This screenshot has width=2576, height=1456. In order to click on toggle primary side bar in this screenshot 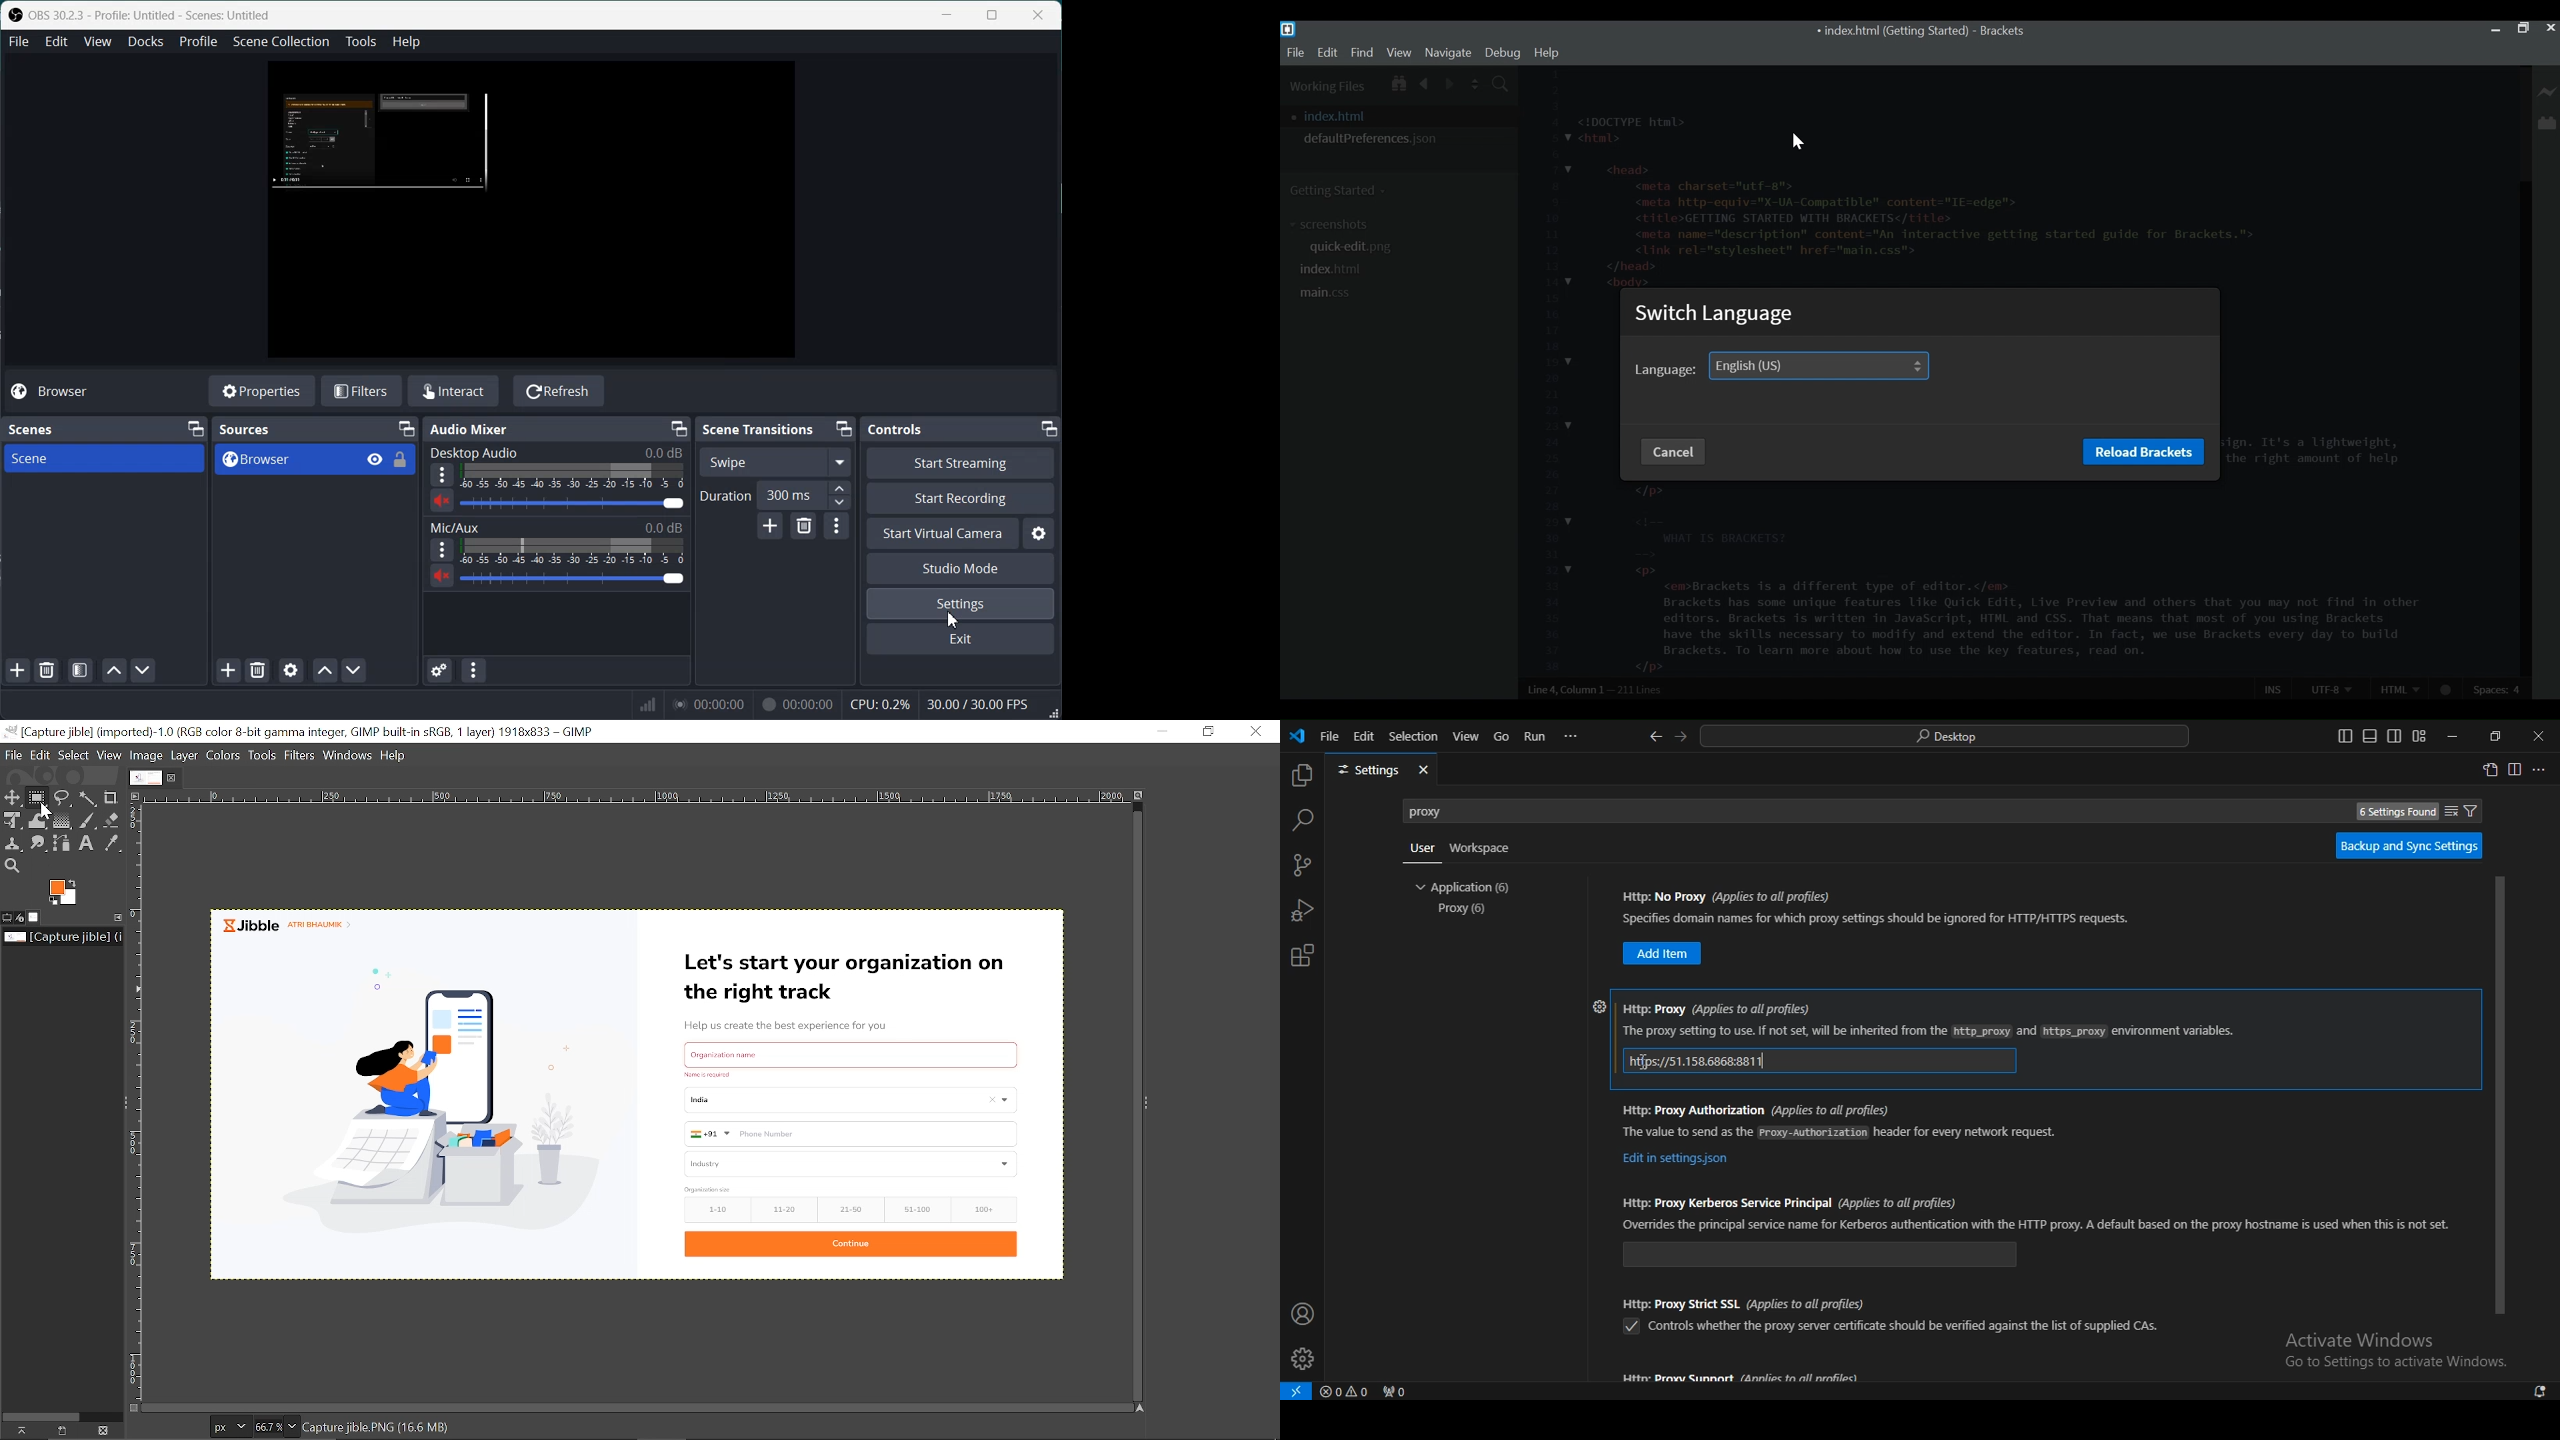, I will do `click(2343, 737)`.